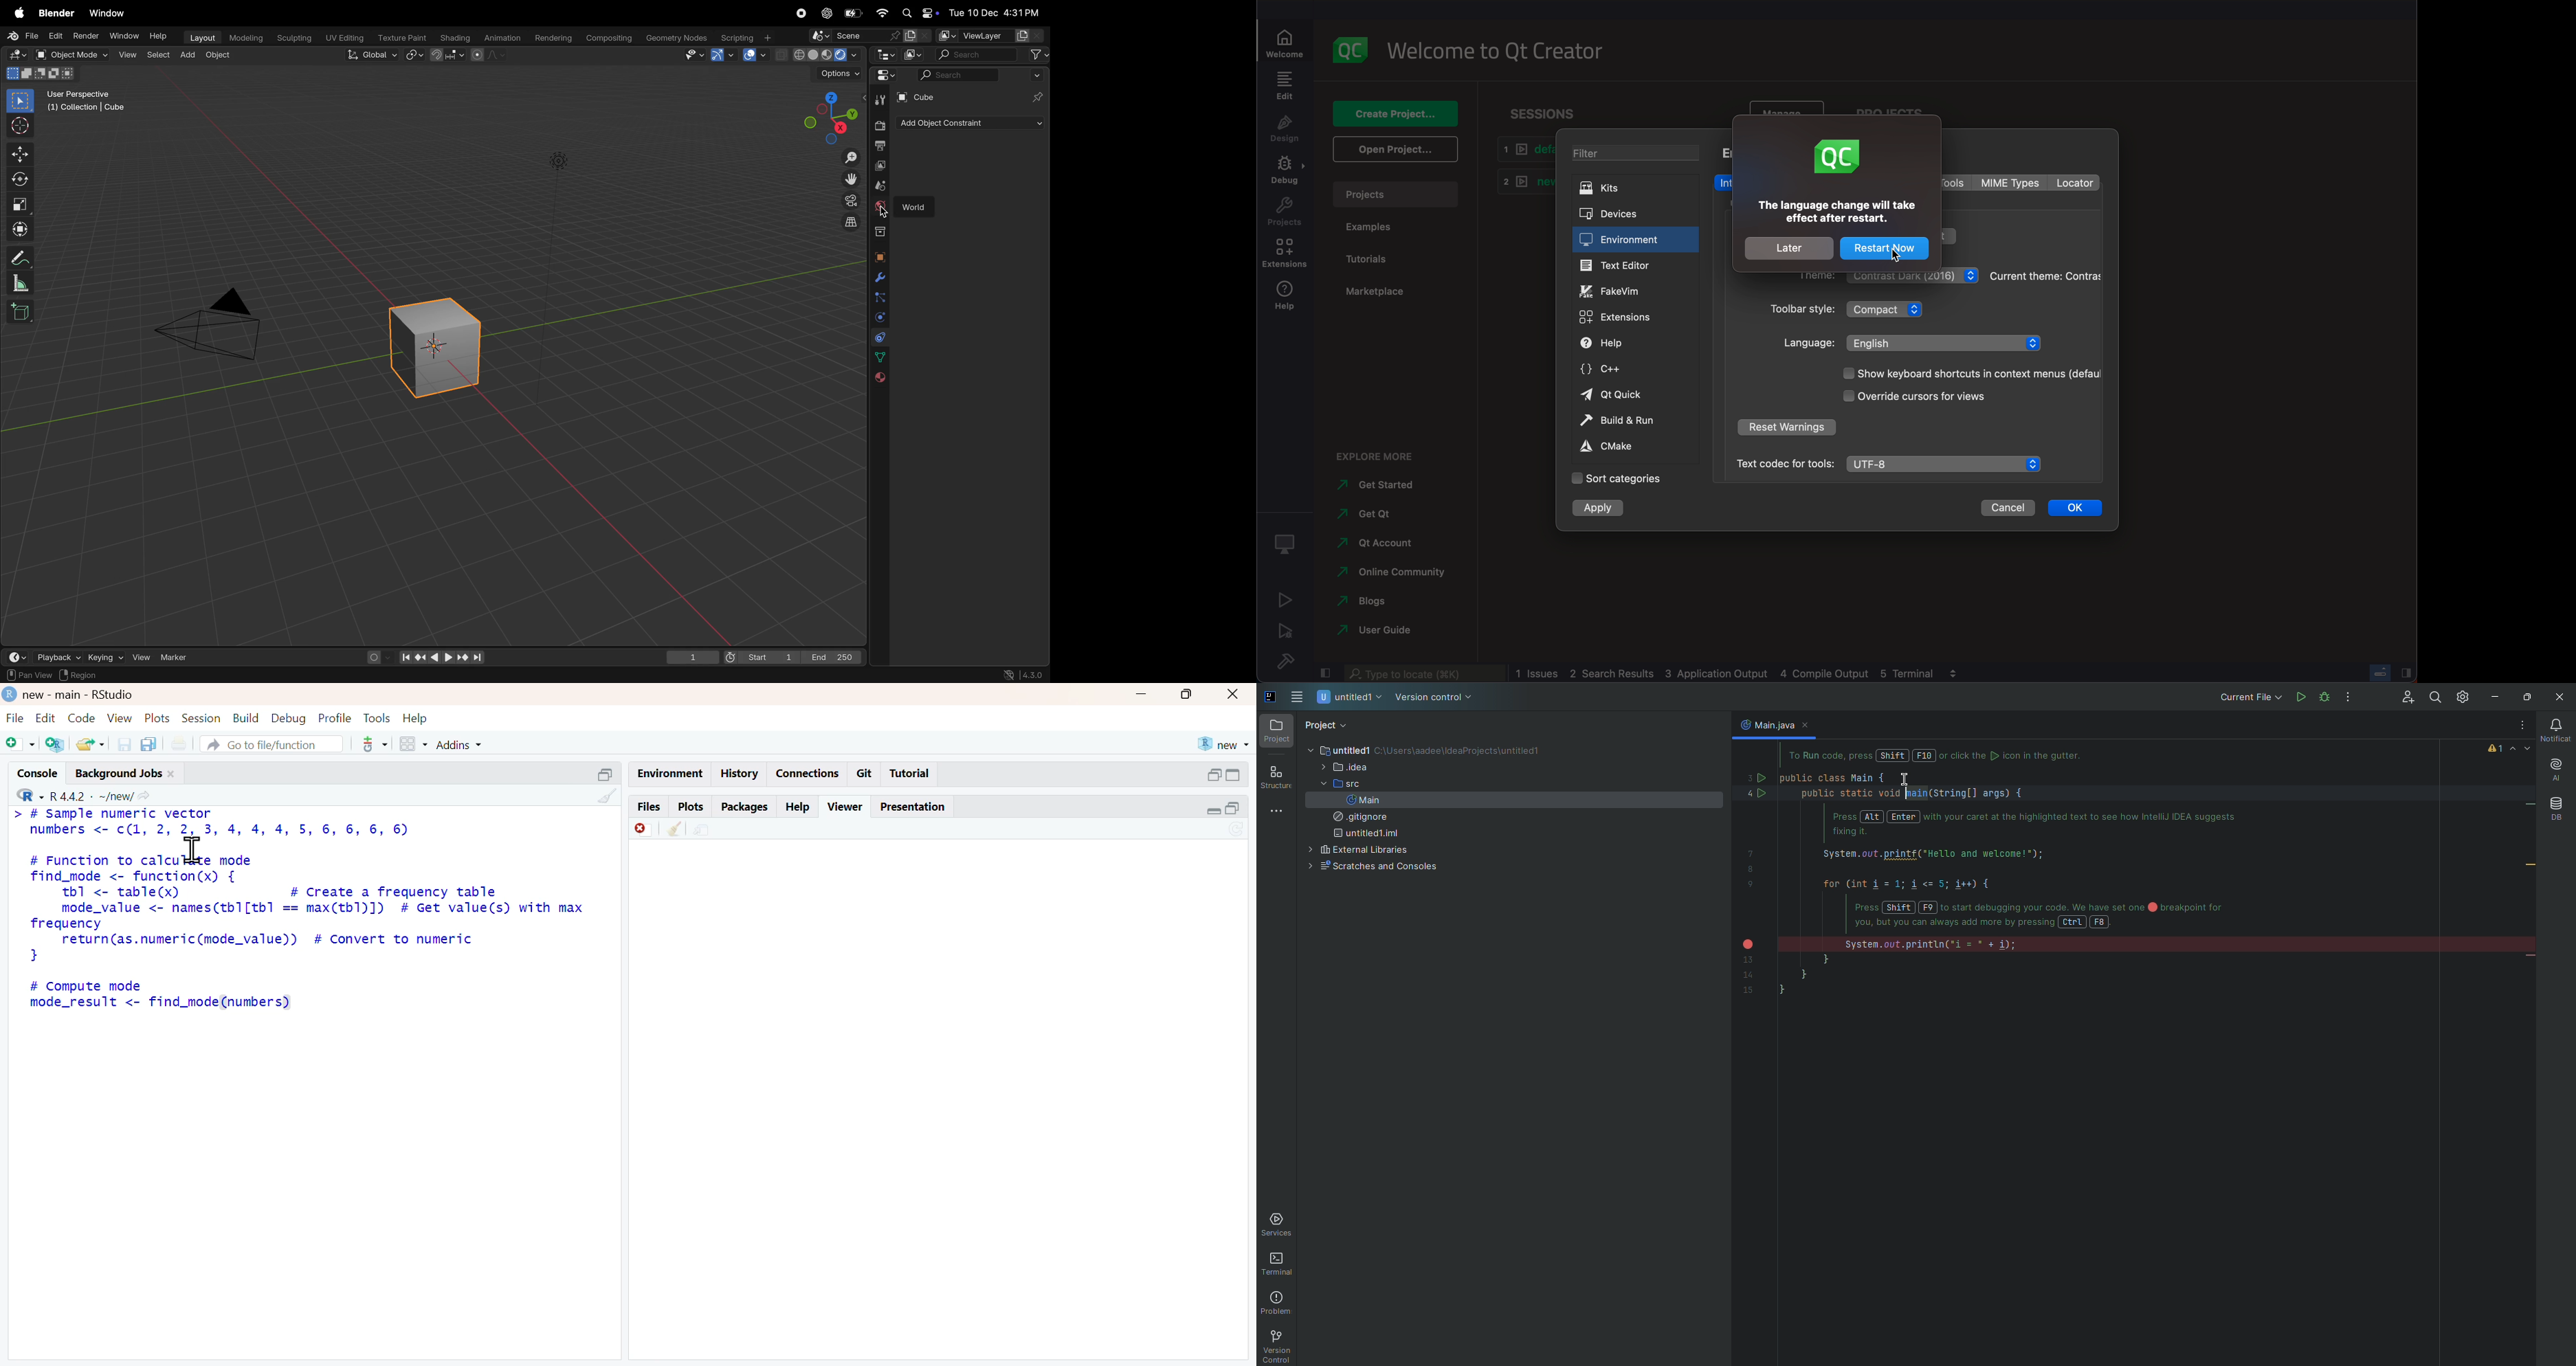 The width and height of the screenshot is (2576, 1372). I want to click on R, so click(30, 796).